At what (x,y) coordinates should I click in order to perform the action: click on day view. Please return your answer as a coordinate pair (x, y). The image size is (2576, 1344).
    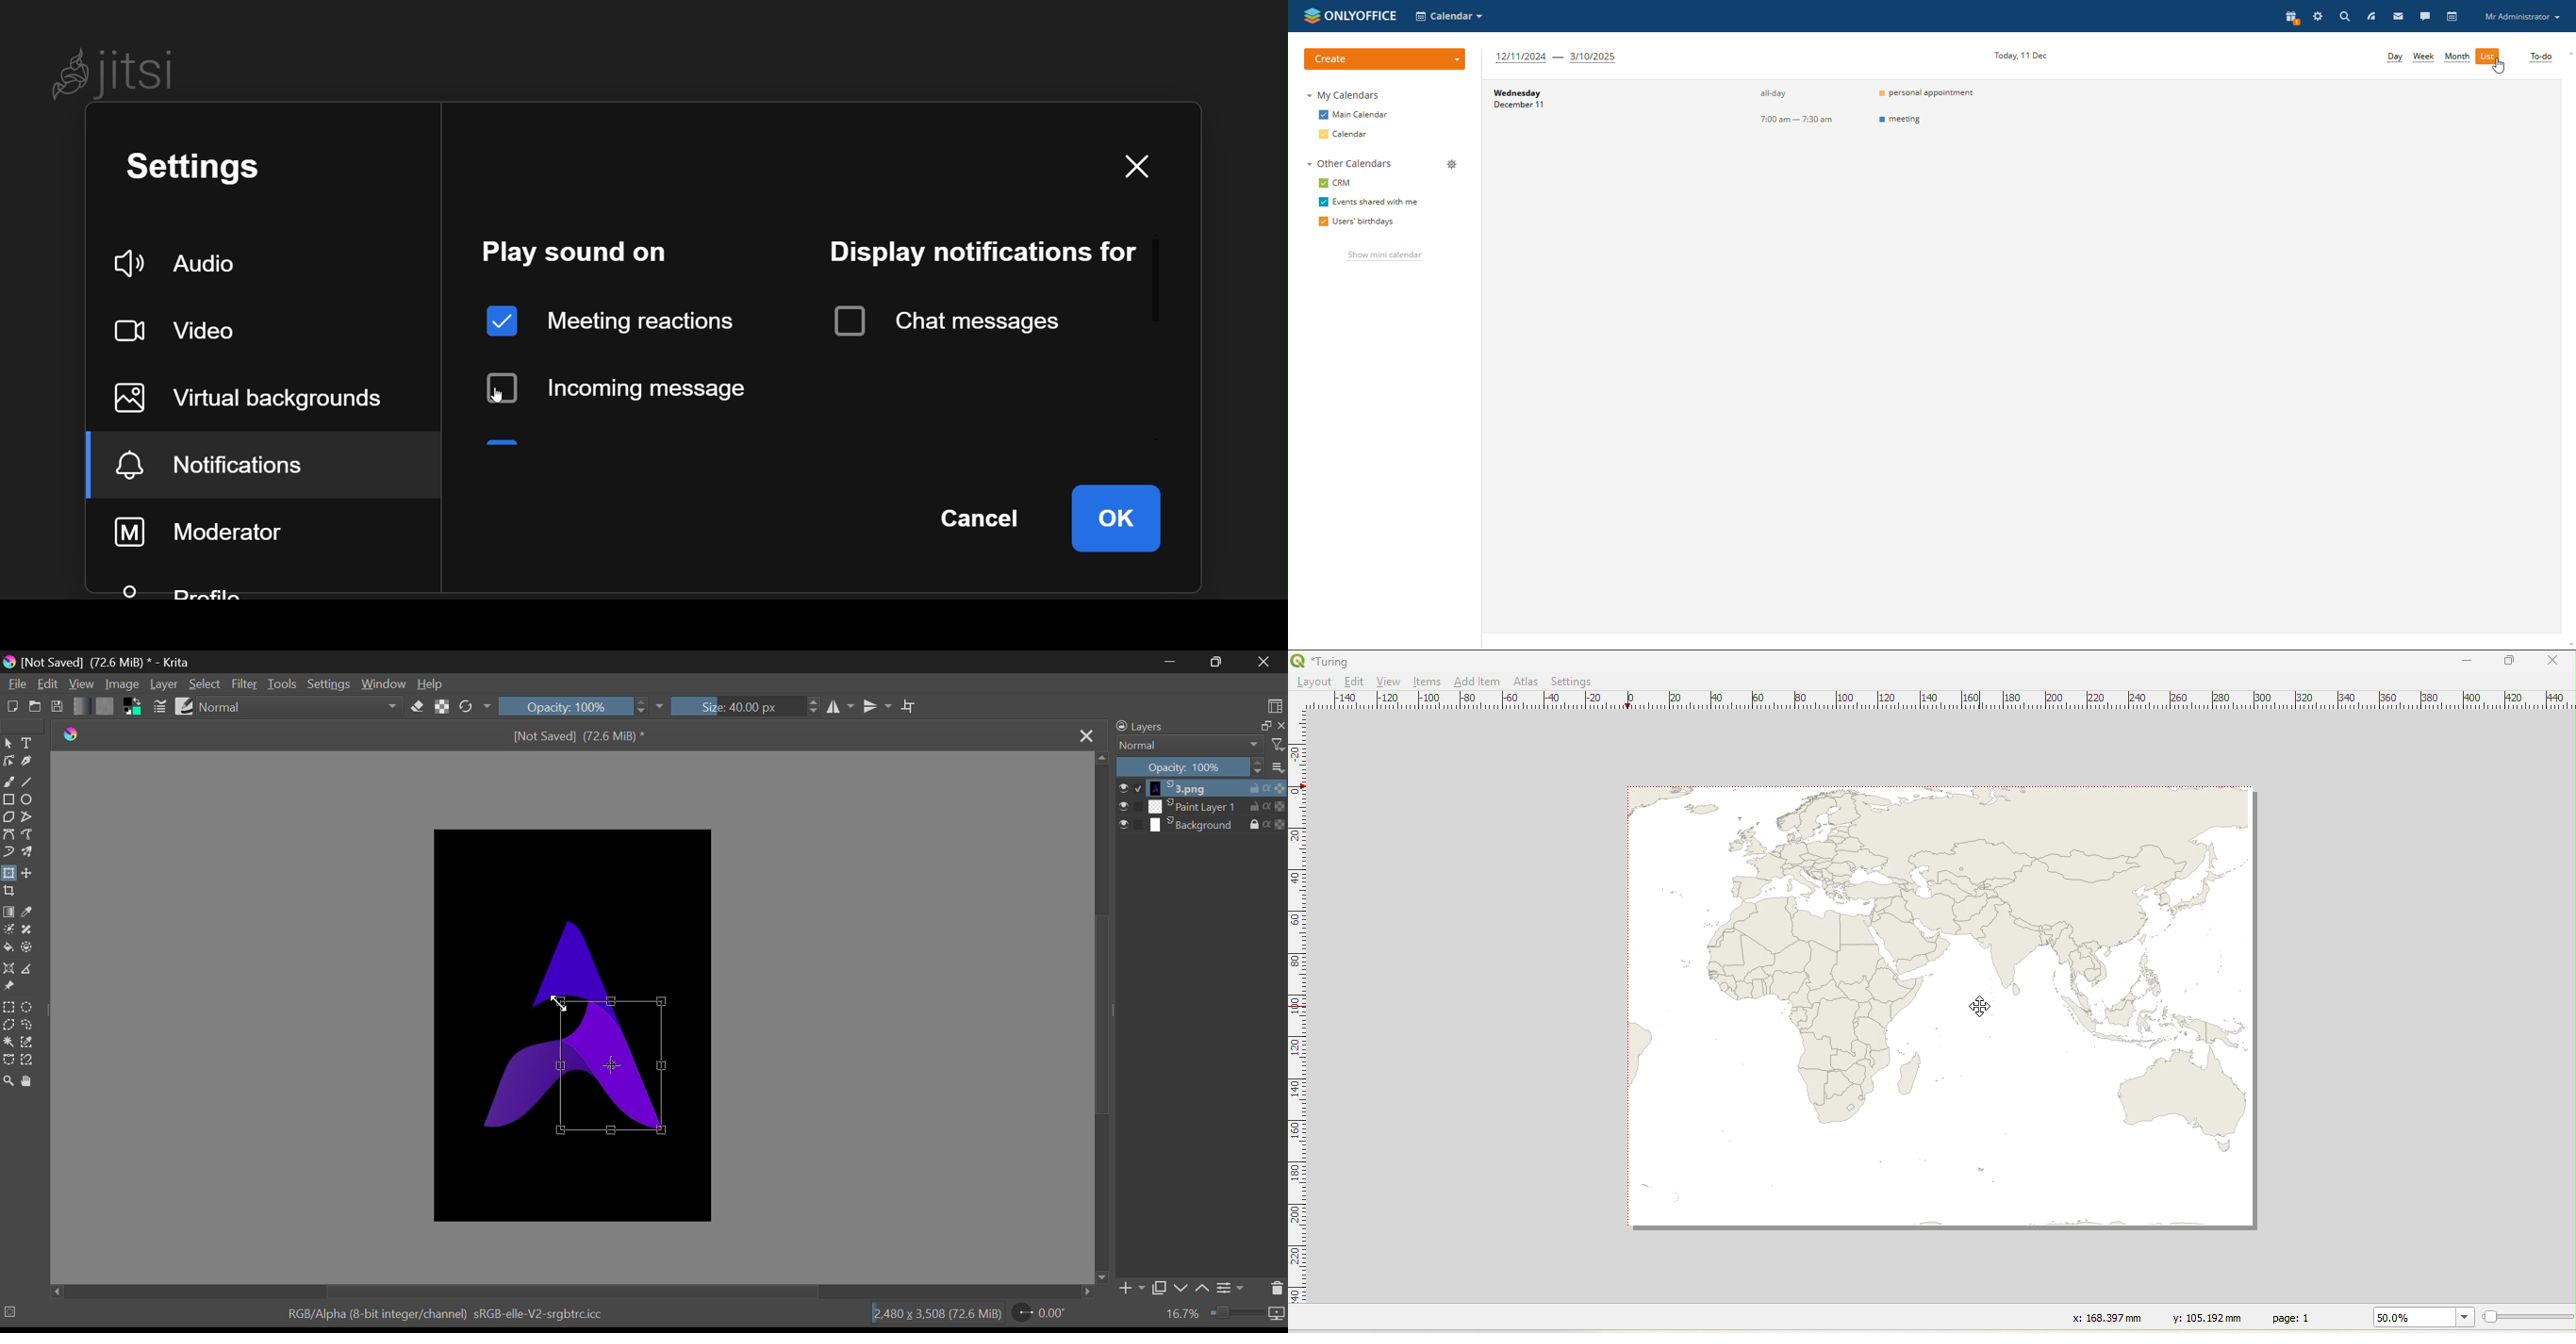
    Looking at the image, I should click on (2394, 58).